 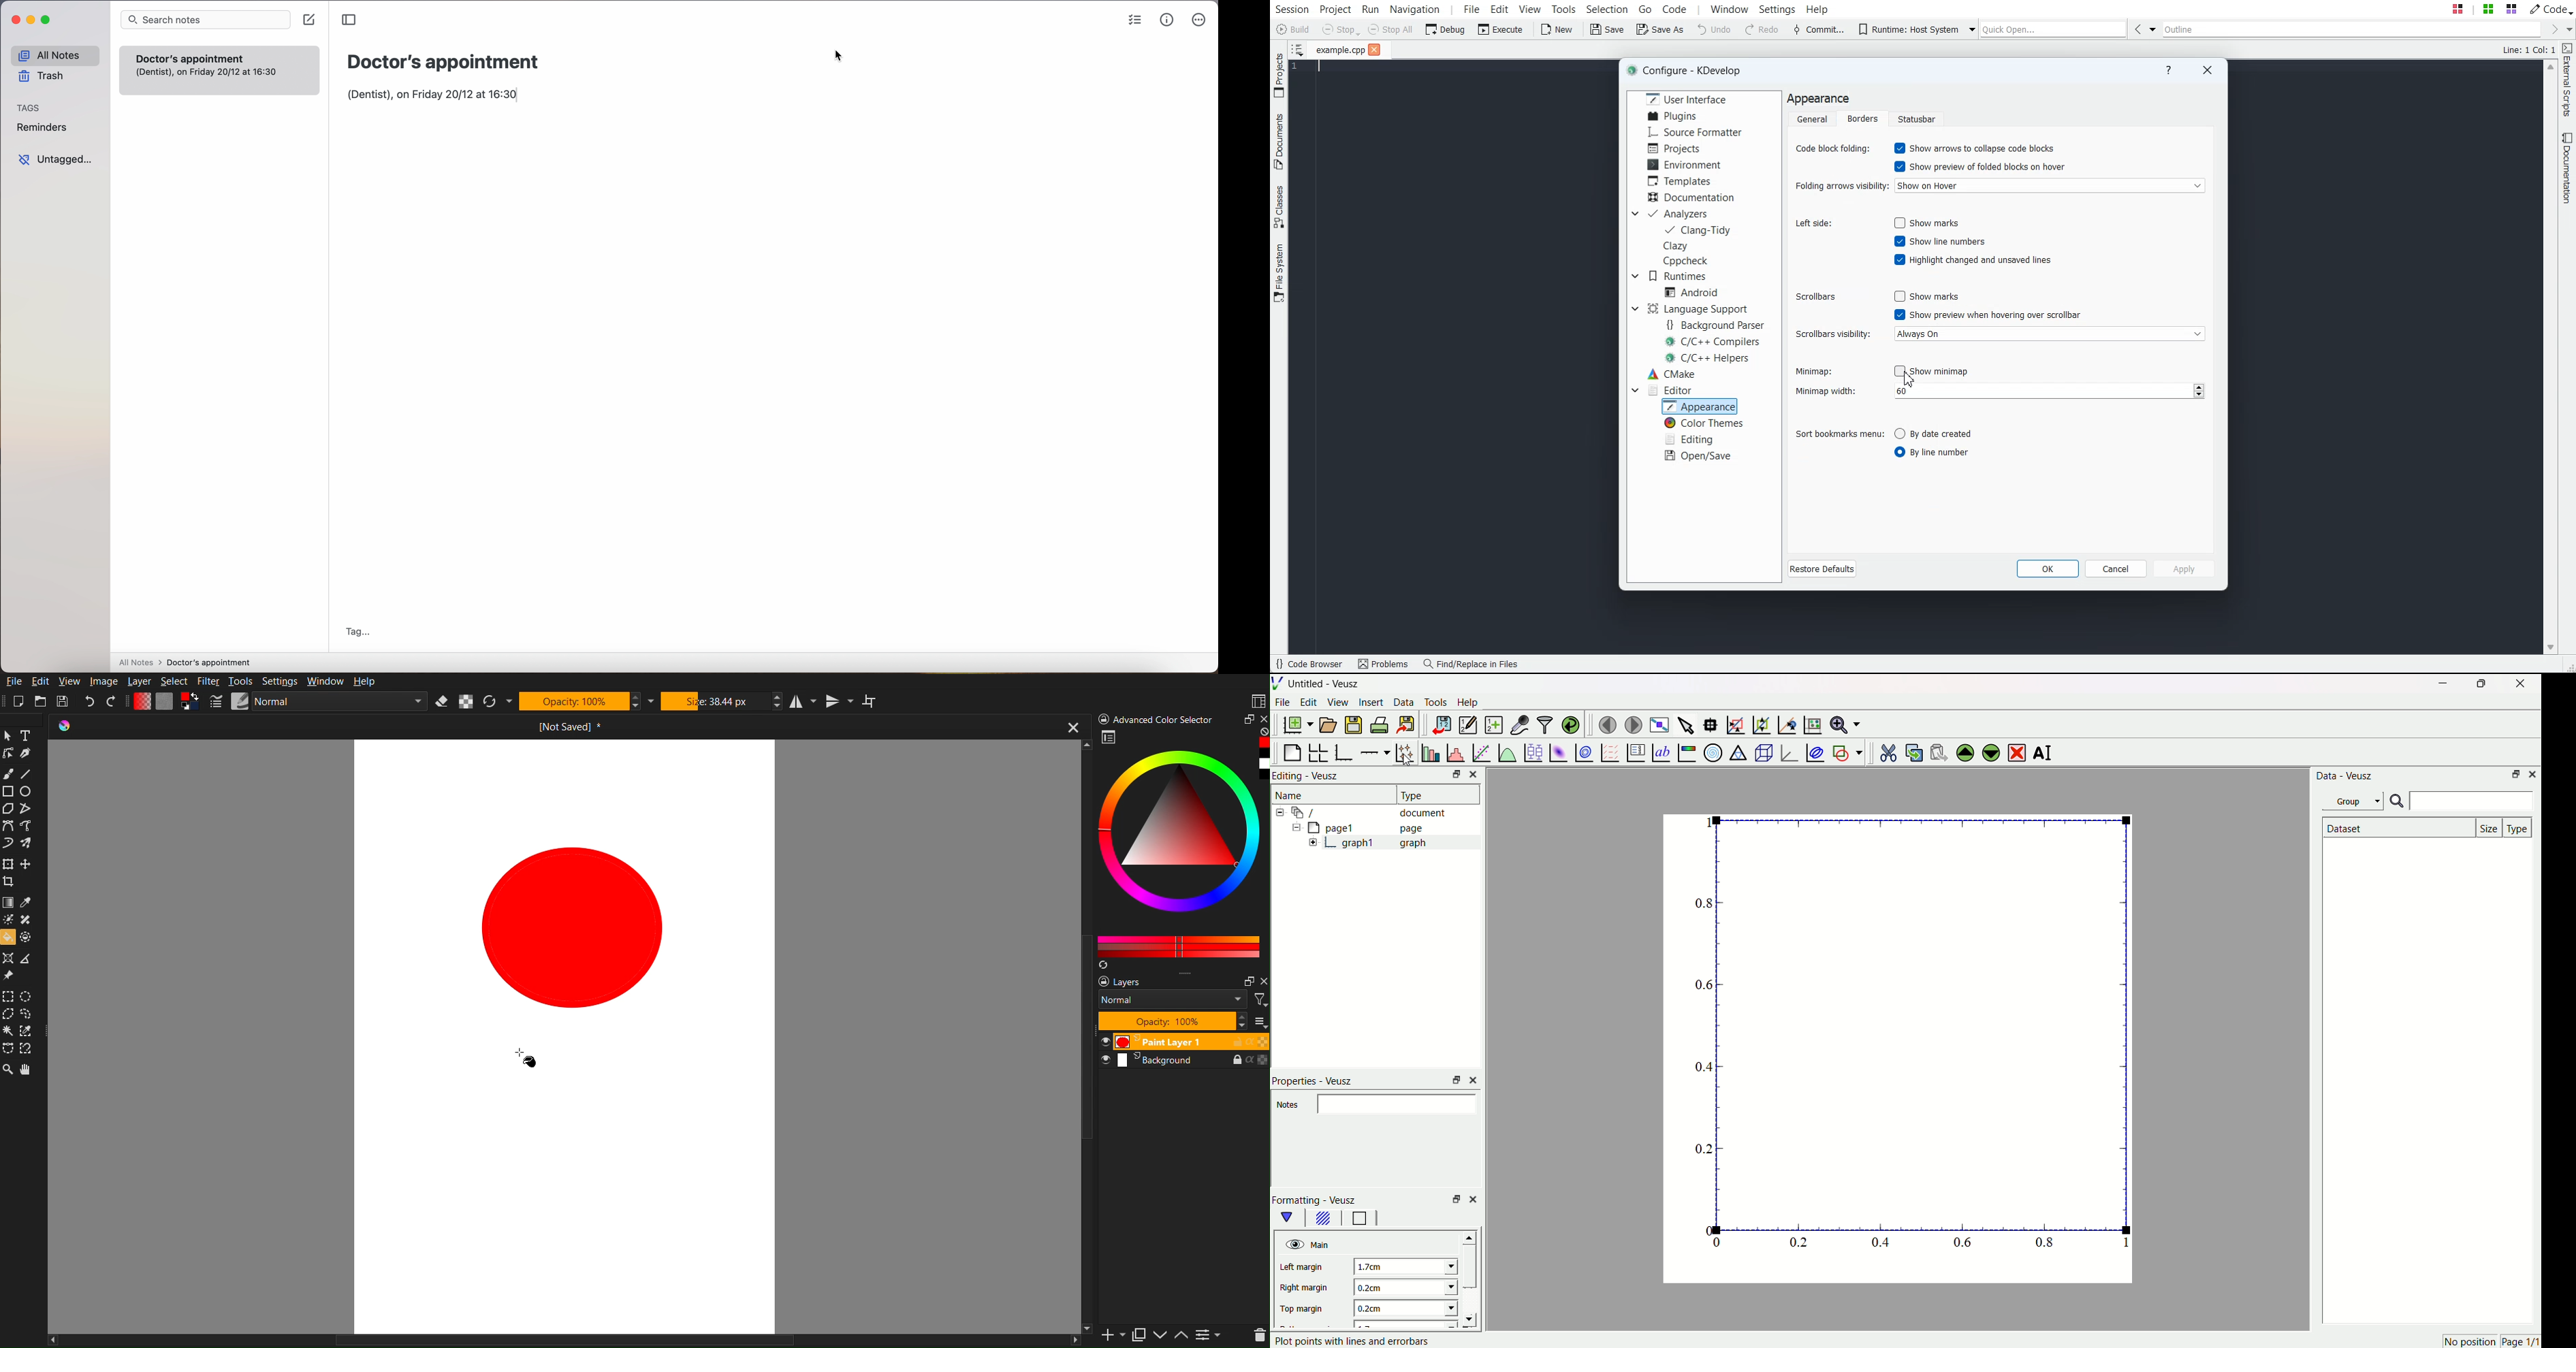 What do you see at coordinates (9, 883) in the screenshot?
I see `Crop` at bounding box center [9, 883].